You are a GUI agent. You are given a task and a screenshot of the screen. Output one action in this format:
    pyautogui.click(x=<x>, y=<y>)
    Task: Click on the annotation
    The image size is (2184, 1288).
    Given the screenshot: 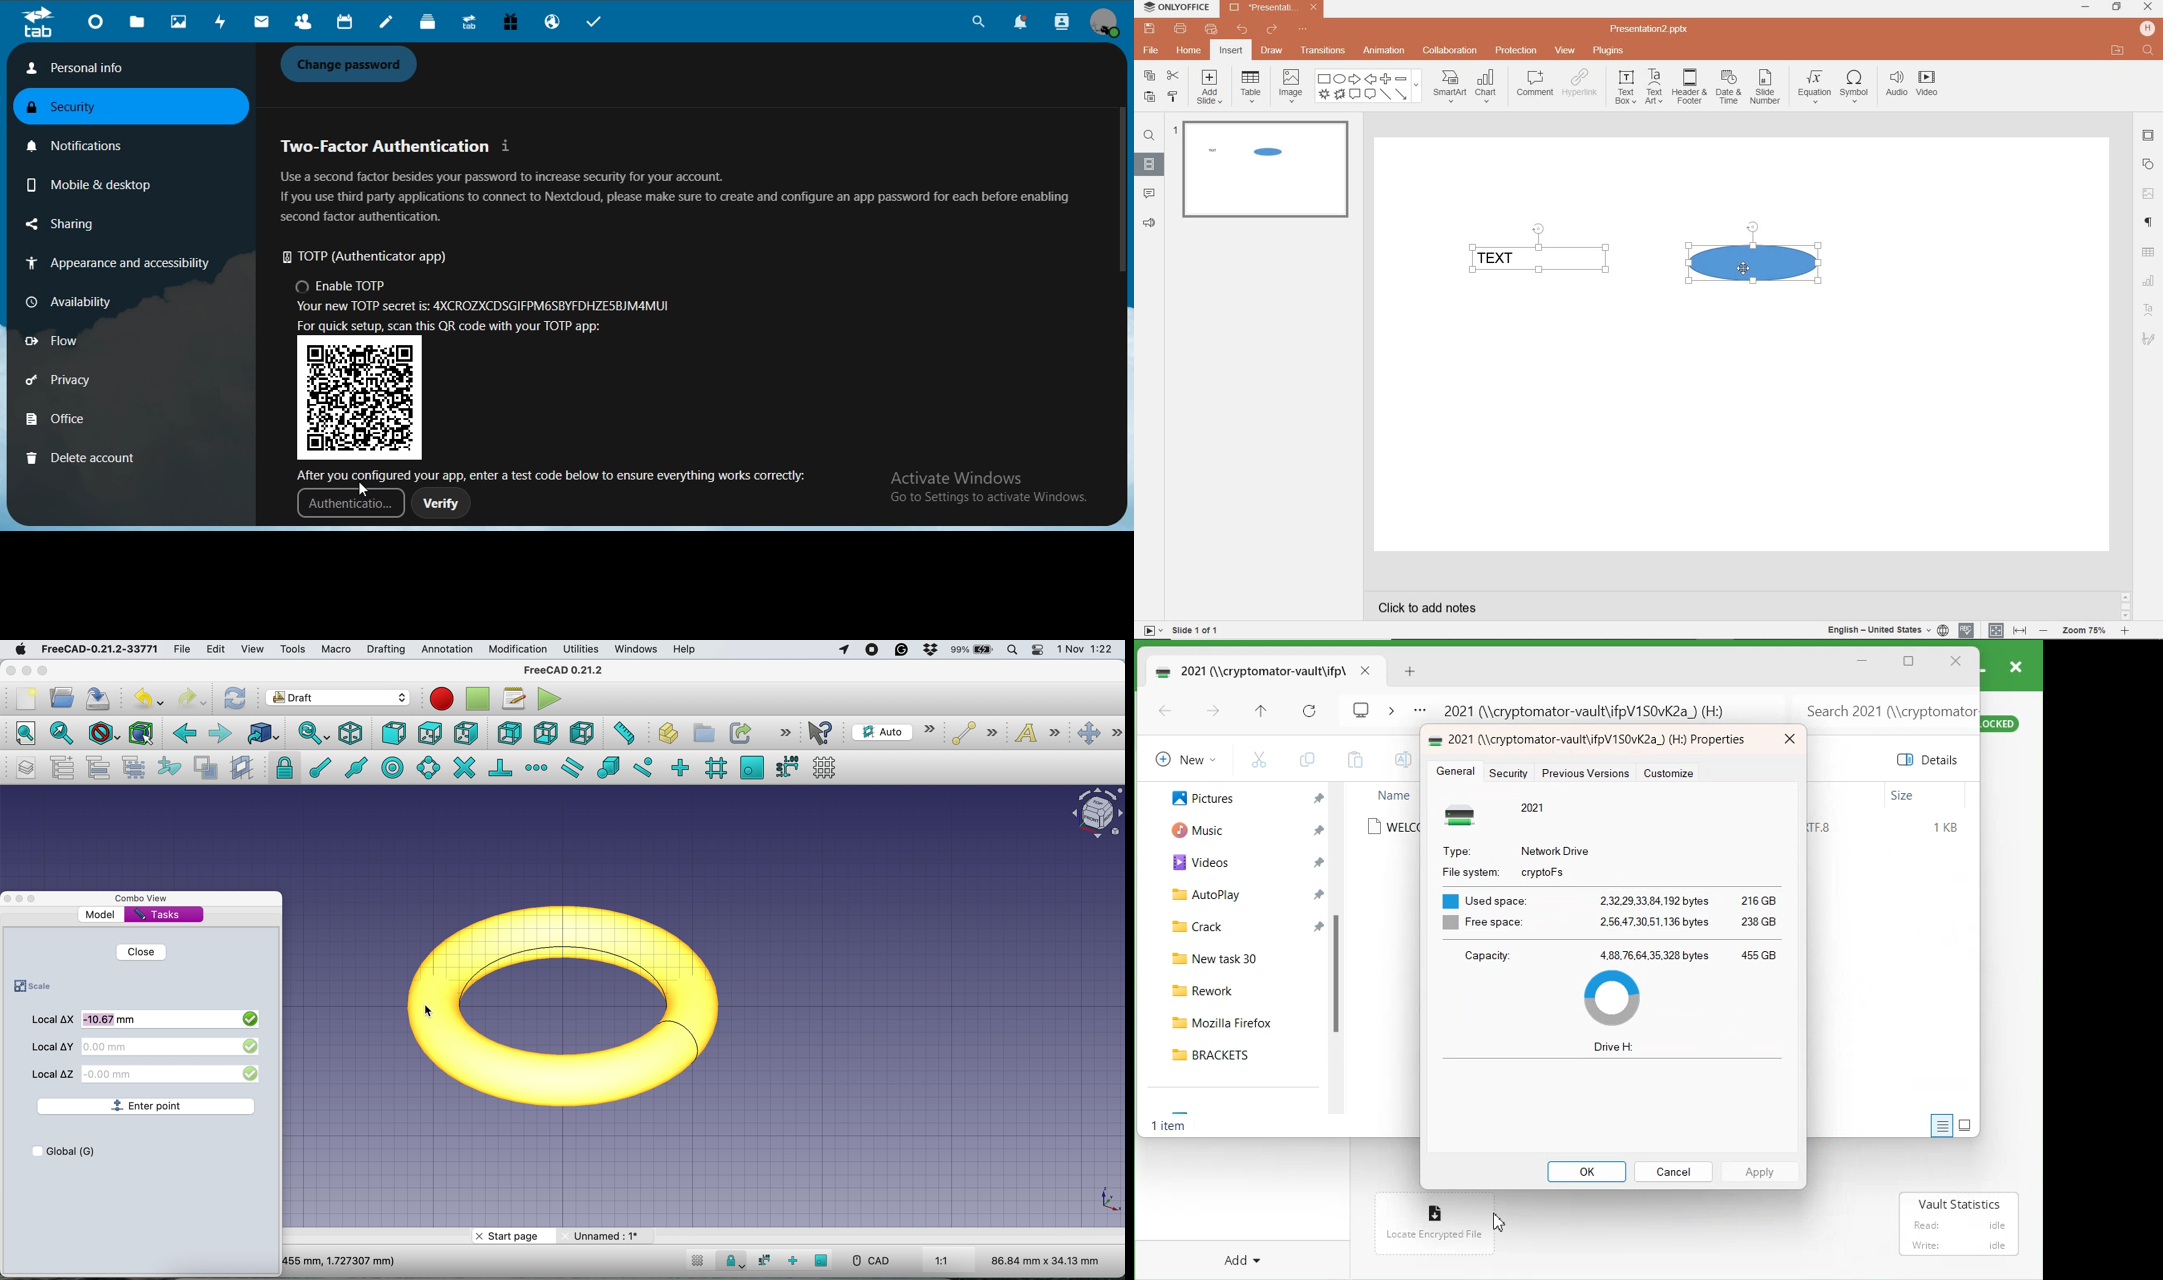 What is the action you would take?
    pyautogui.click(x=447, y=650)
    